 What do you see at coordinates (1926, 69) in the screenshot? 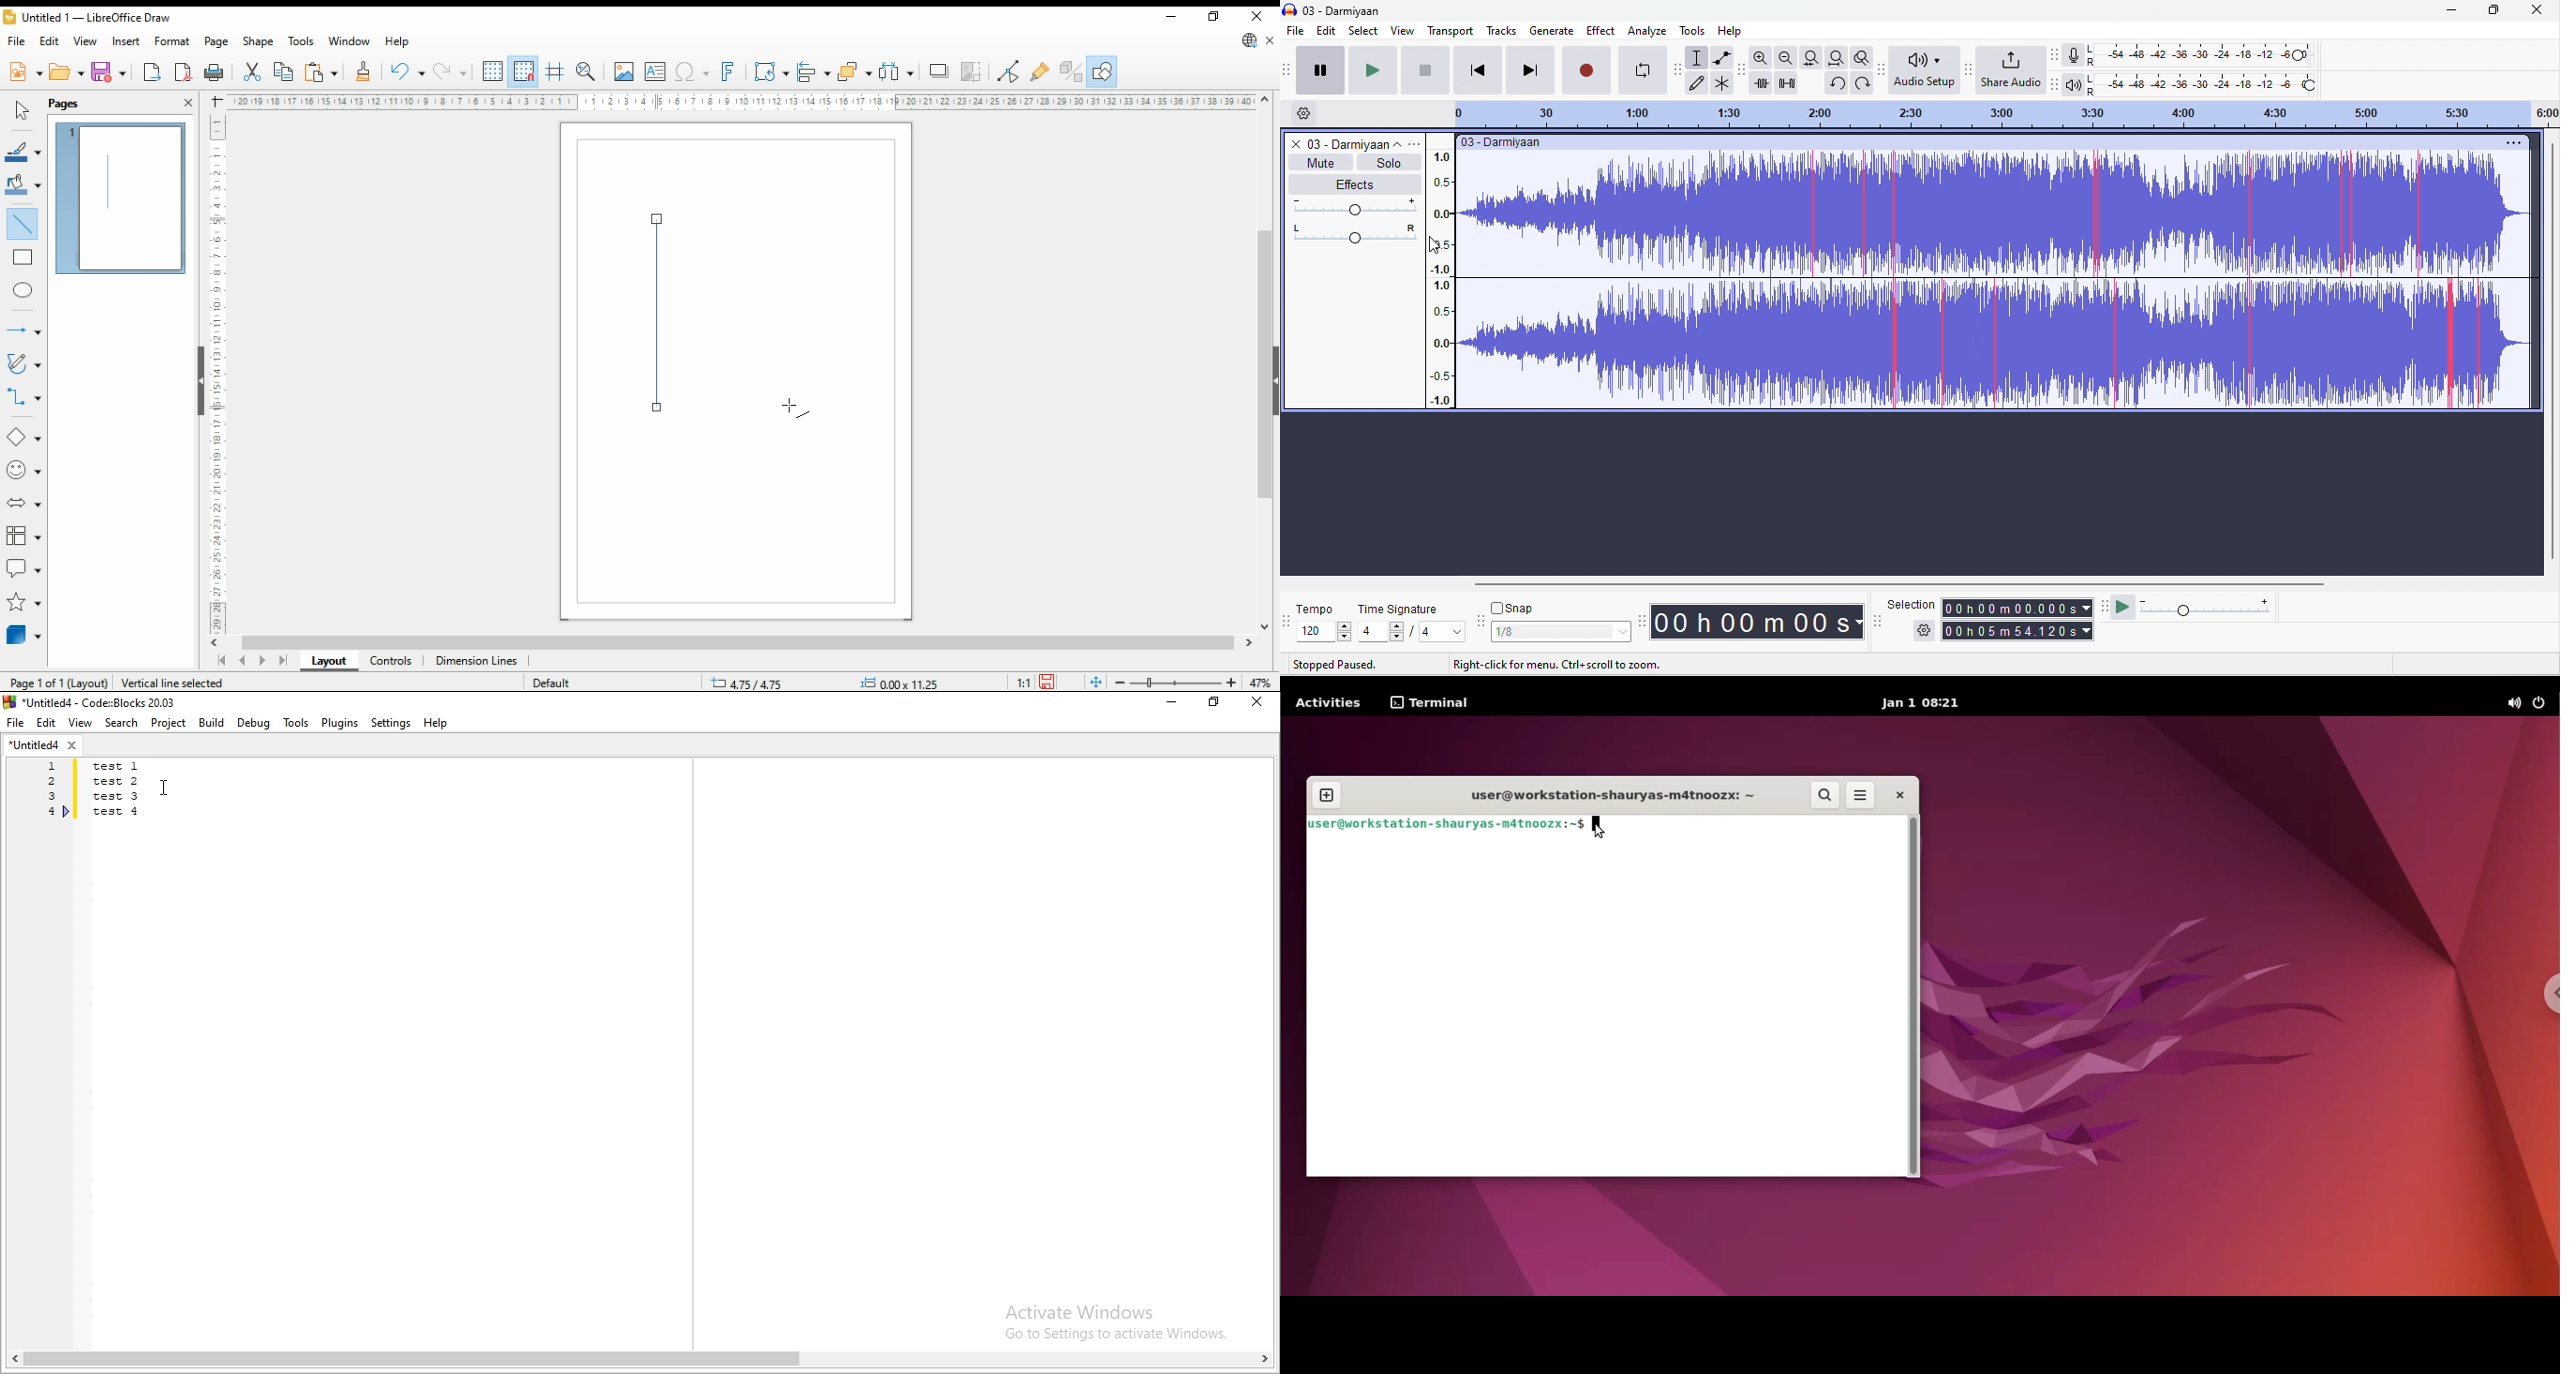
I see `audio set up` at bounding box center [1926, 69].